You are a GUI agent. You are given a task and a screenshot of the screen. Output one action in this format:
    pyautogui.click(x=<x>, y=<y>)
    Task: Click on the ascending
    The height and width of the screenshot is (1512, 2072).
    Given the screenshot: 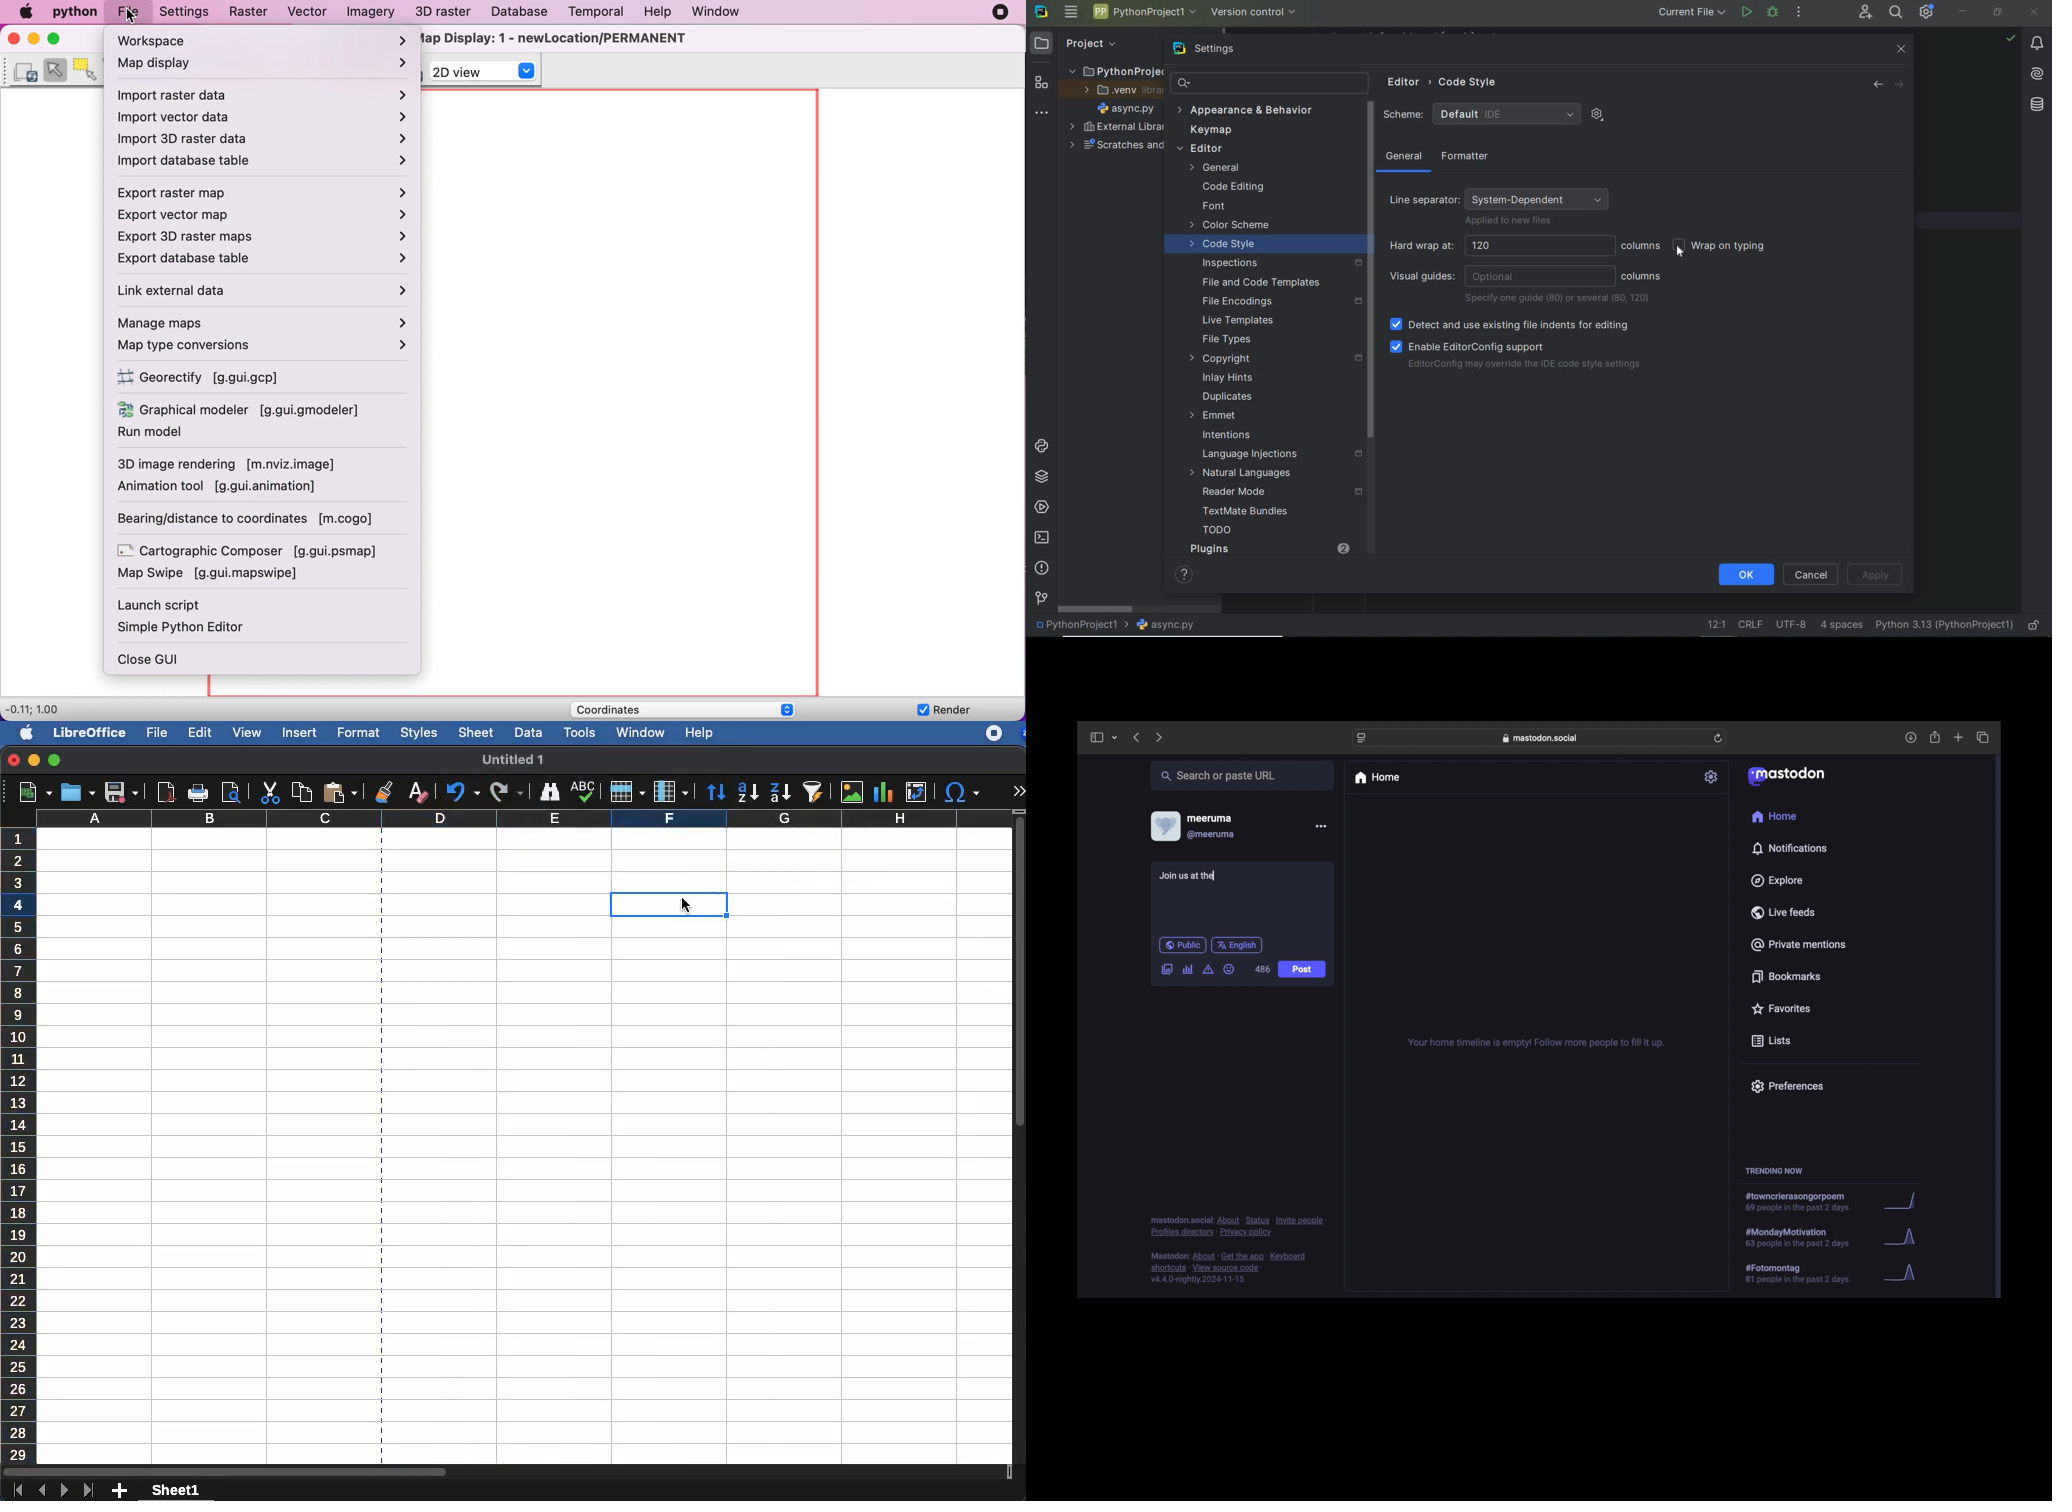 What is the action you would take?
    pyautogui.click(x=744, y=793)
    